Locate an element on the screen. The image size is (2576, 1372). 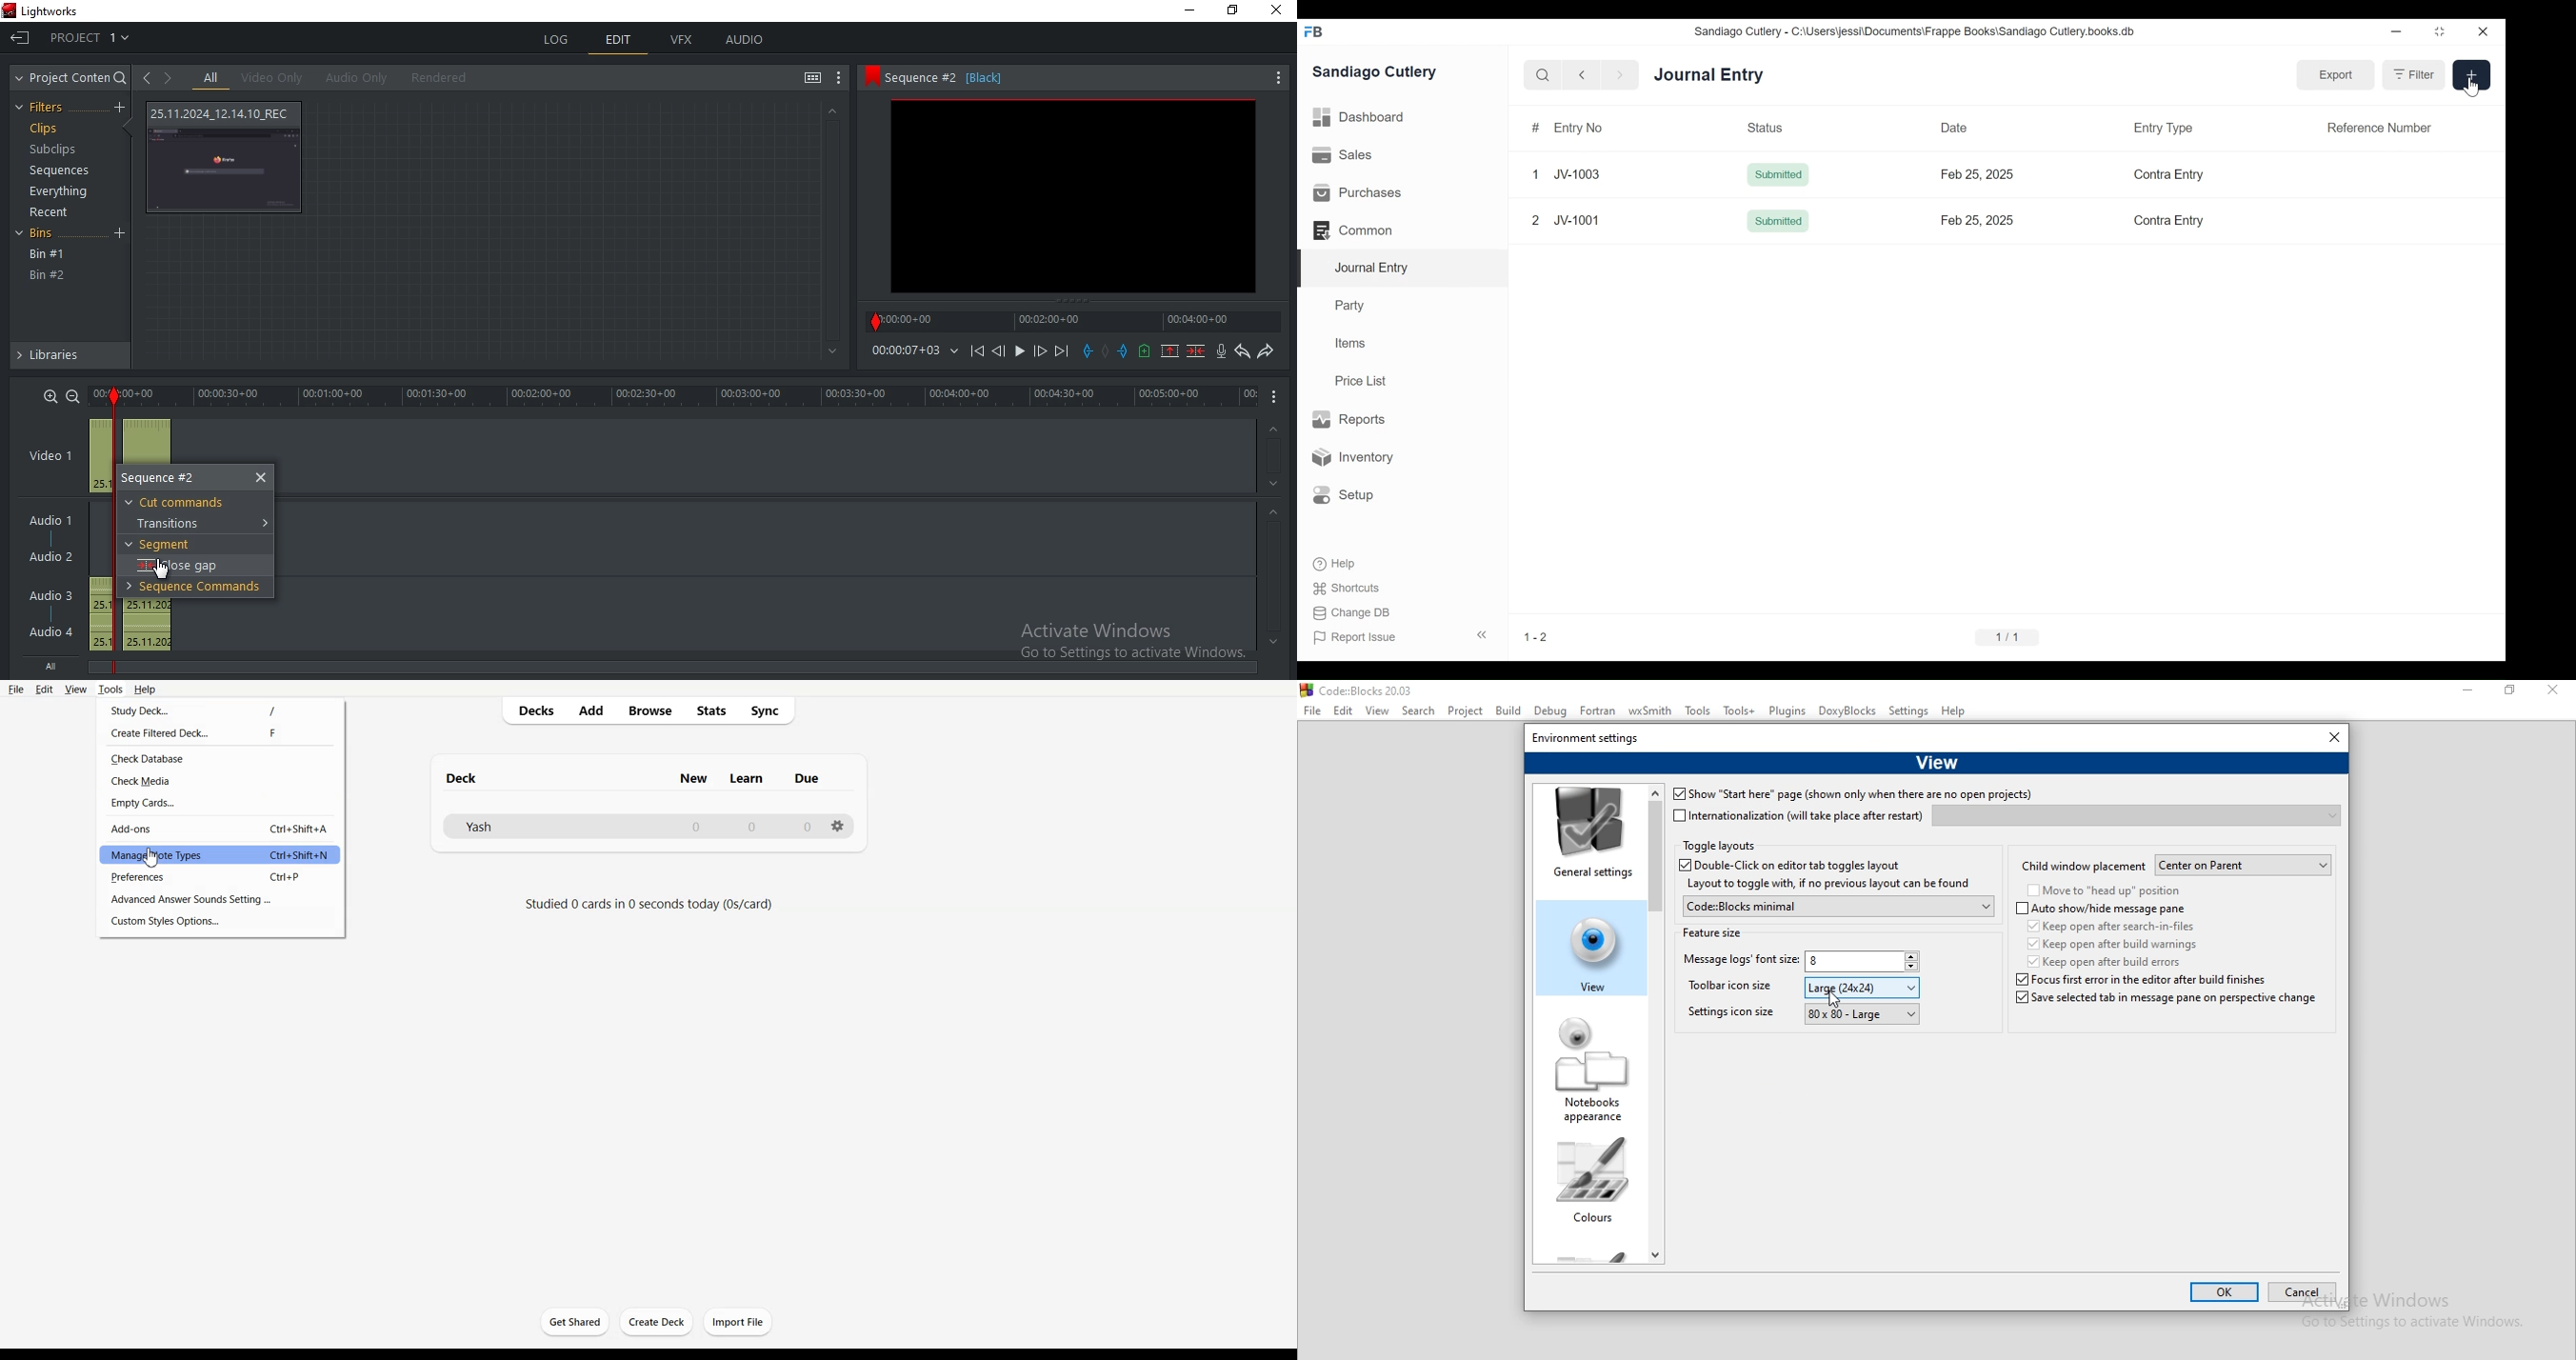
Close is located at coordinates (2482, 31).